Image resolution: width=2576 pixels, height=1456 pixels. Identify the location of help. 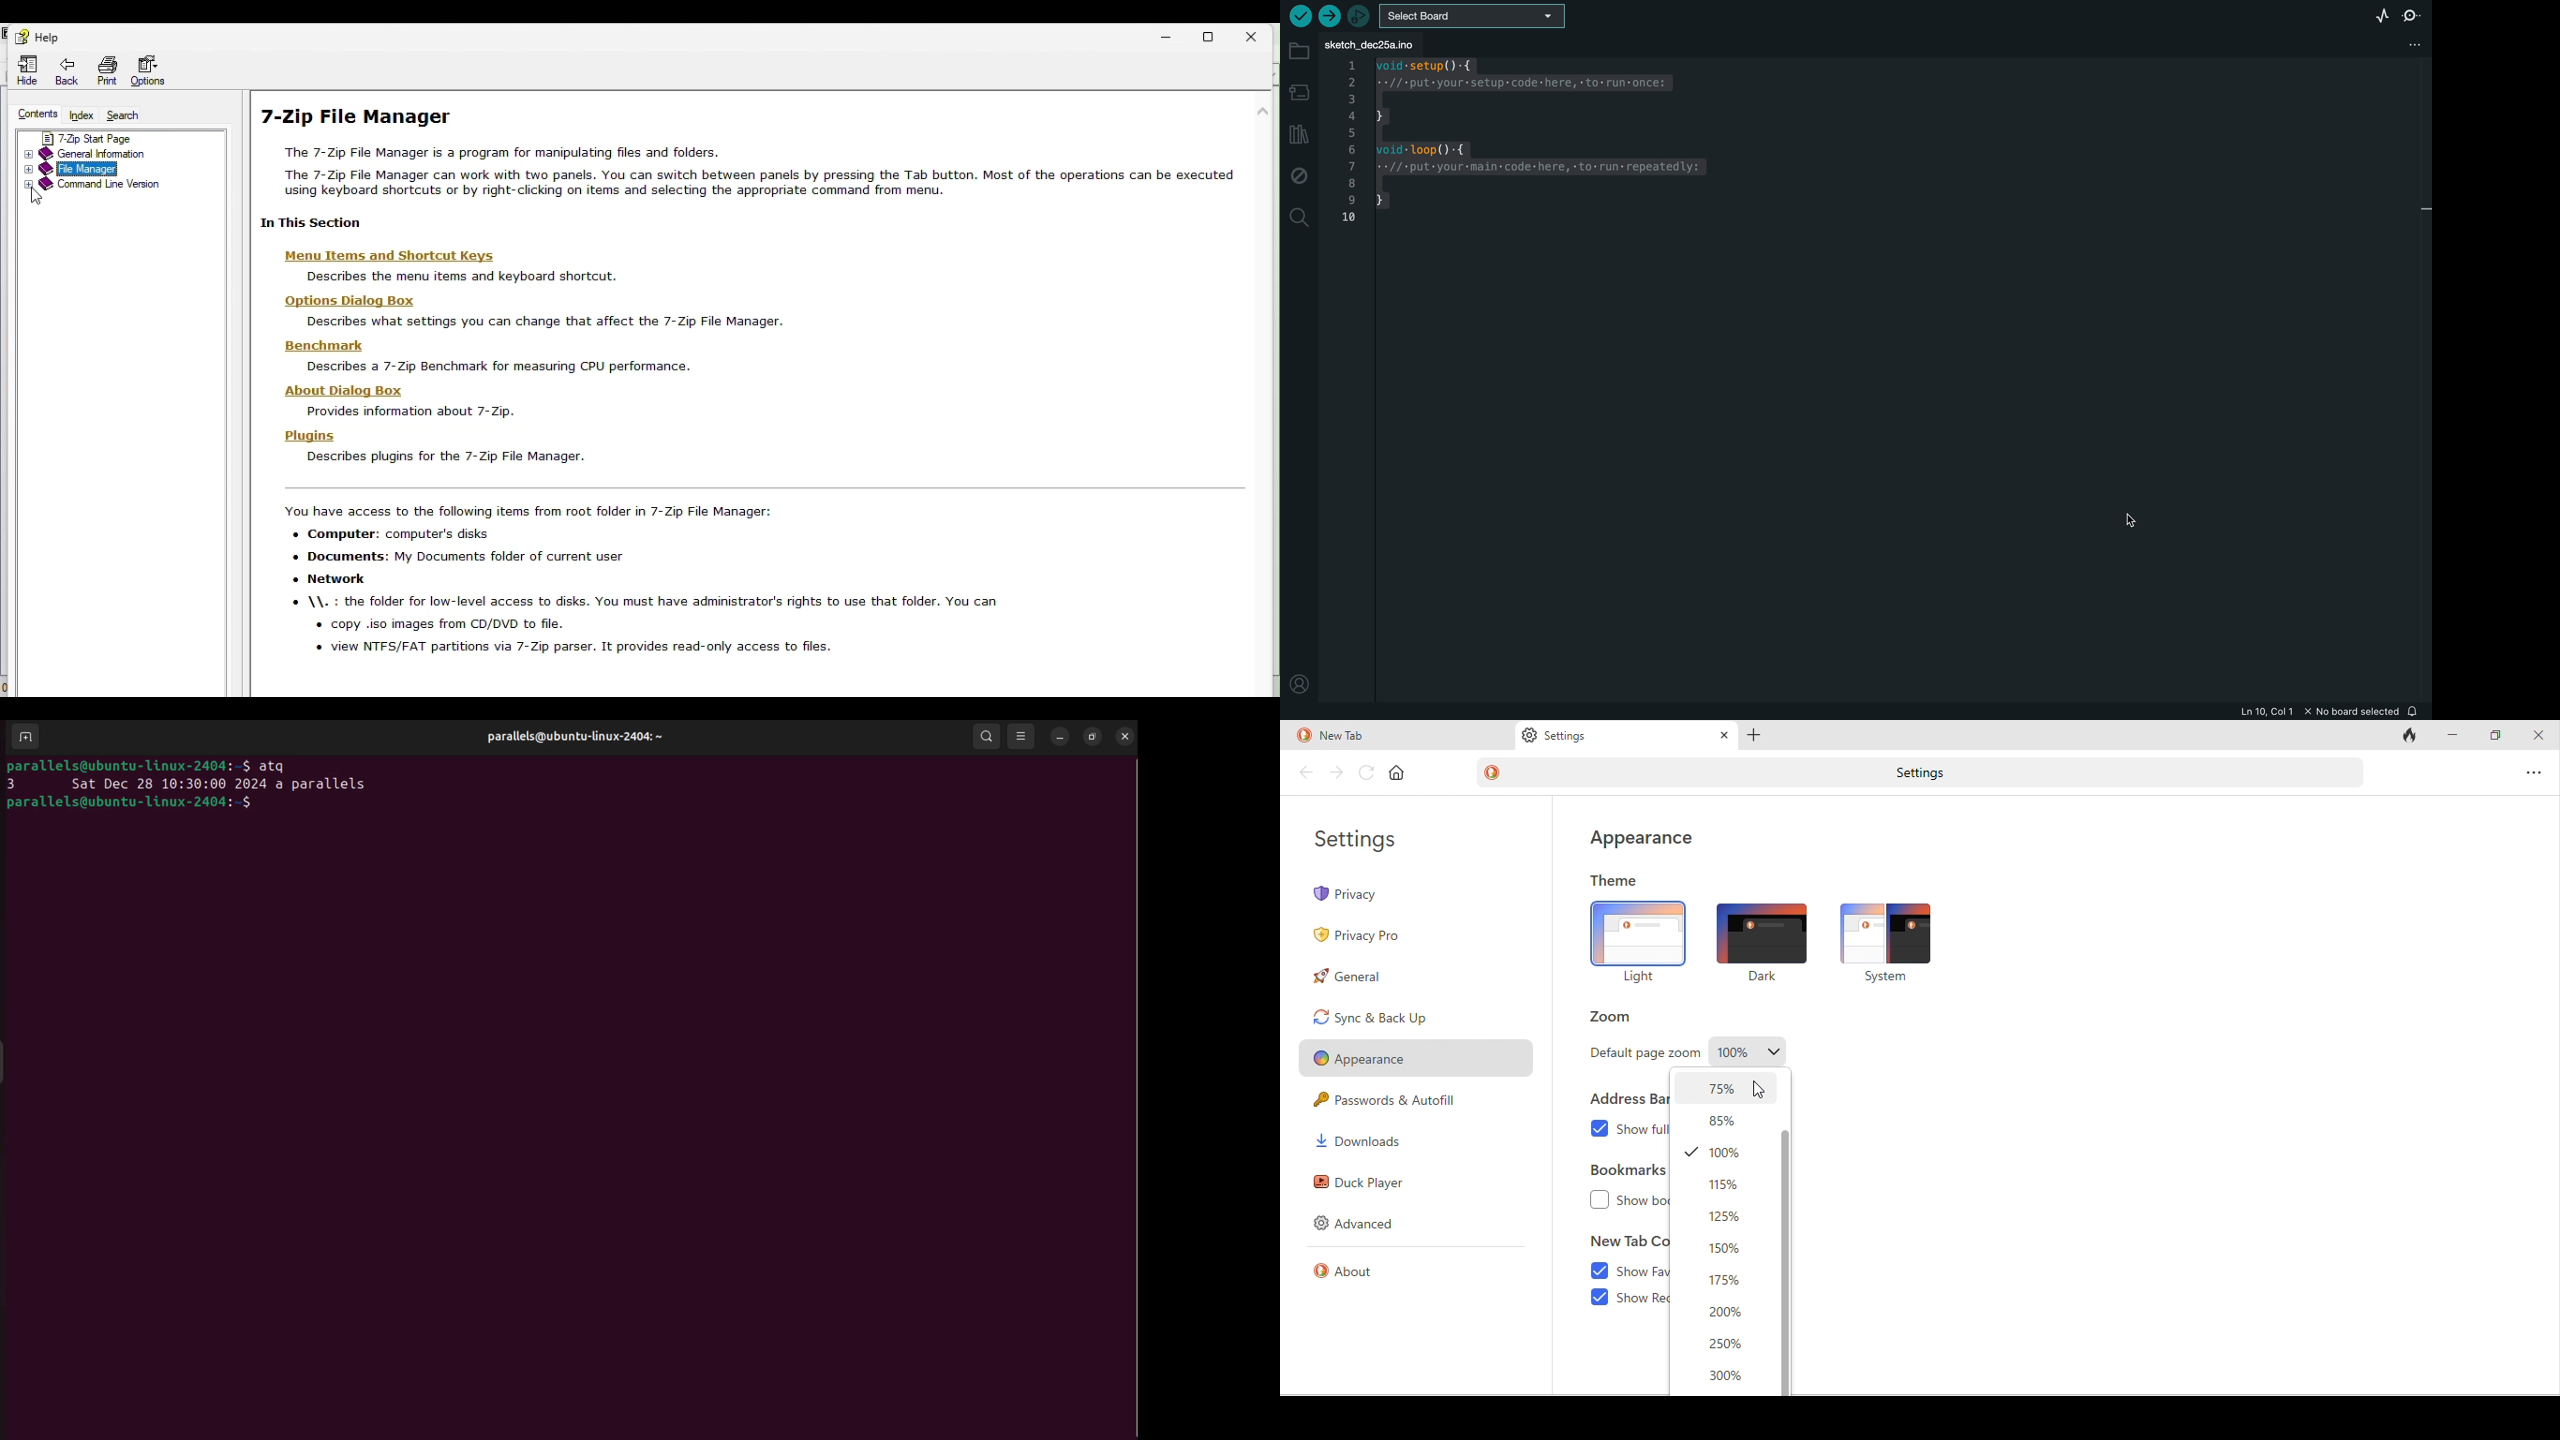
(43, 35).